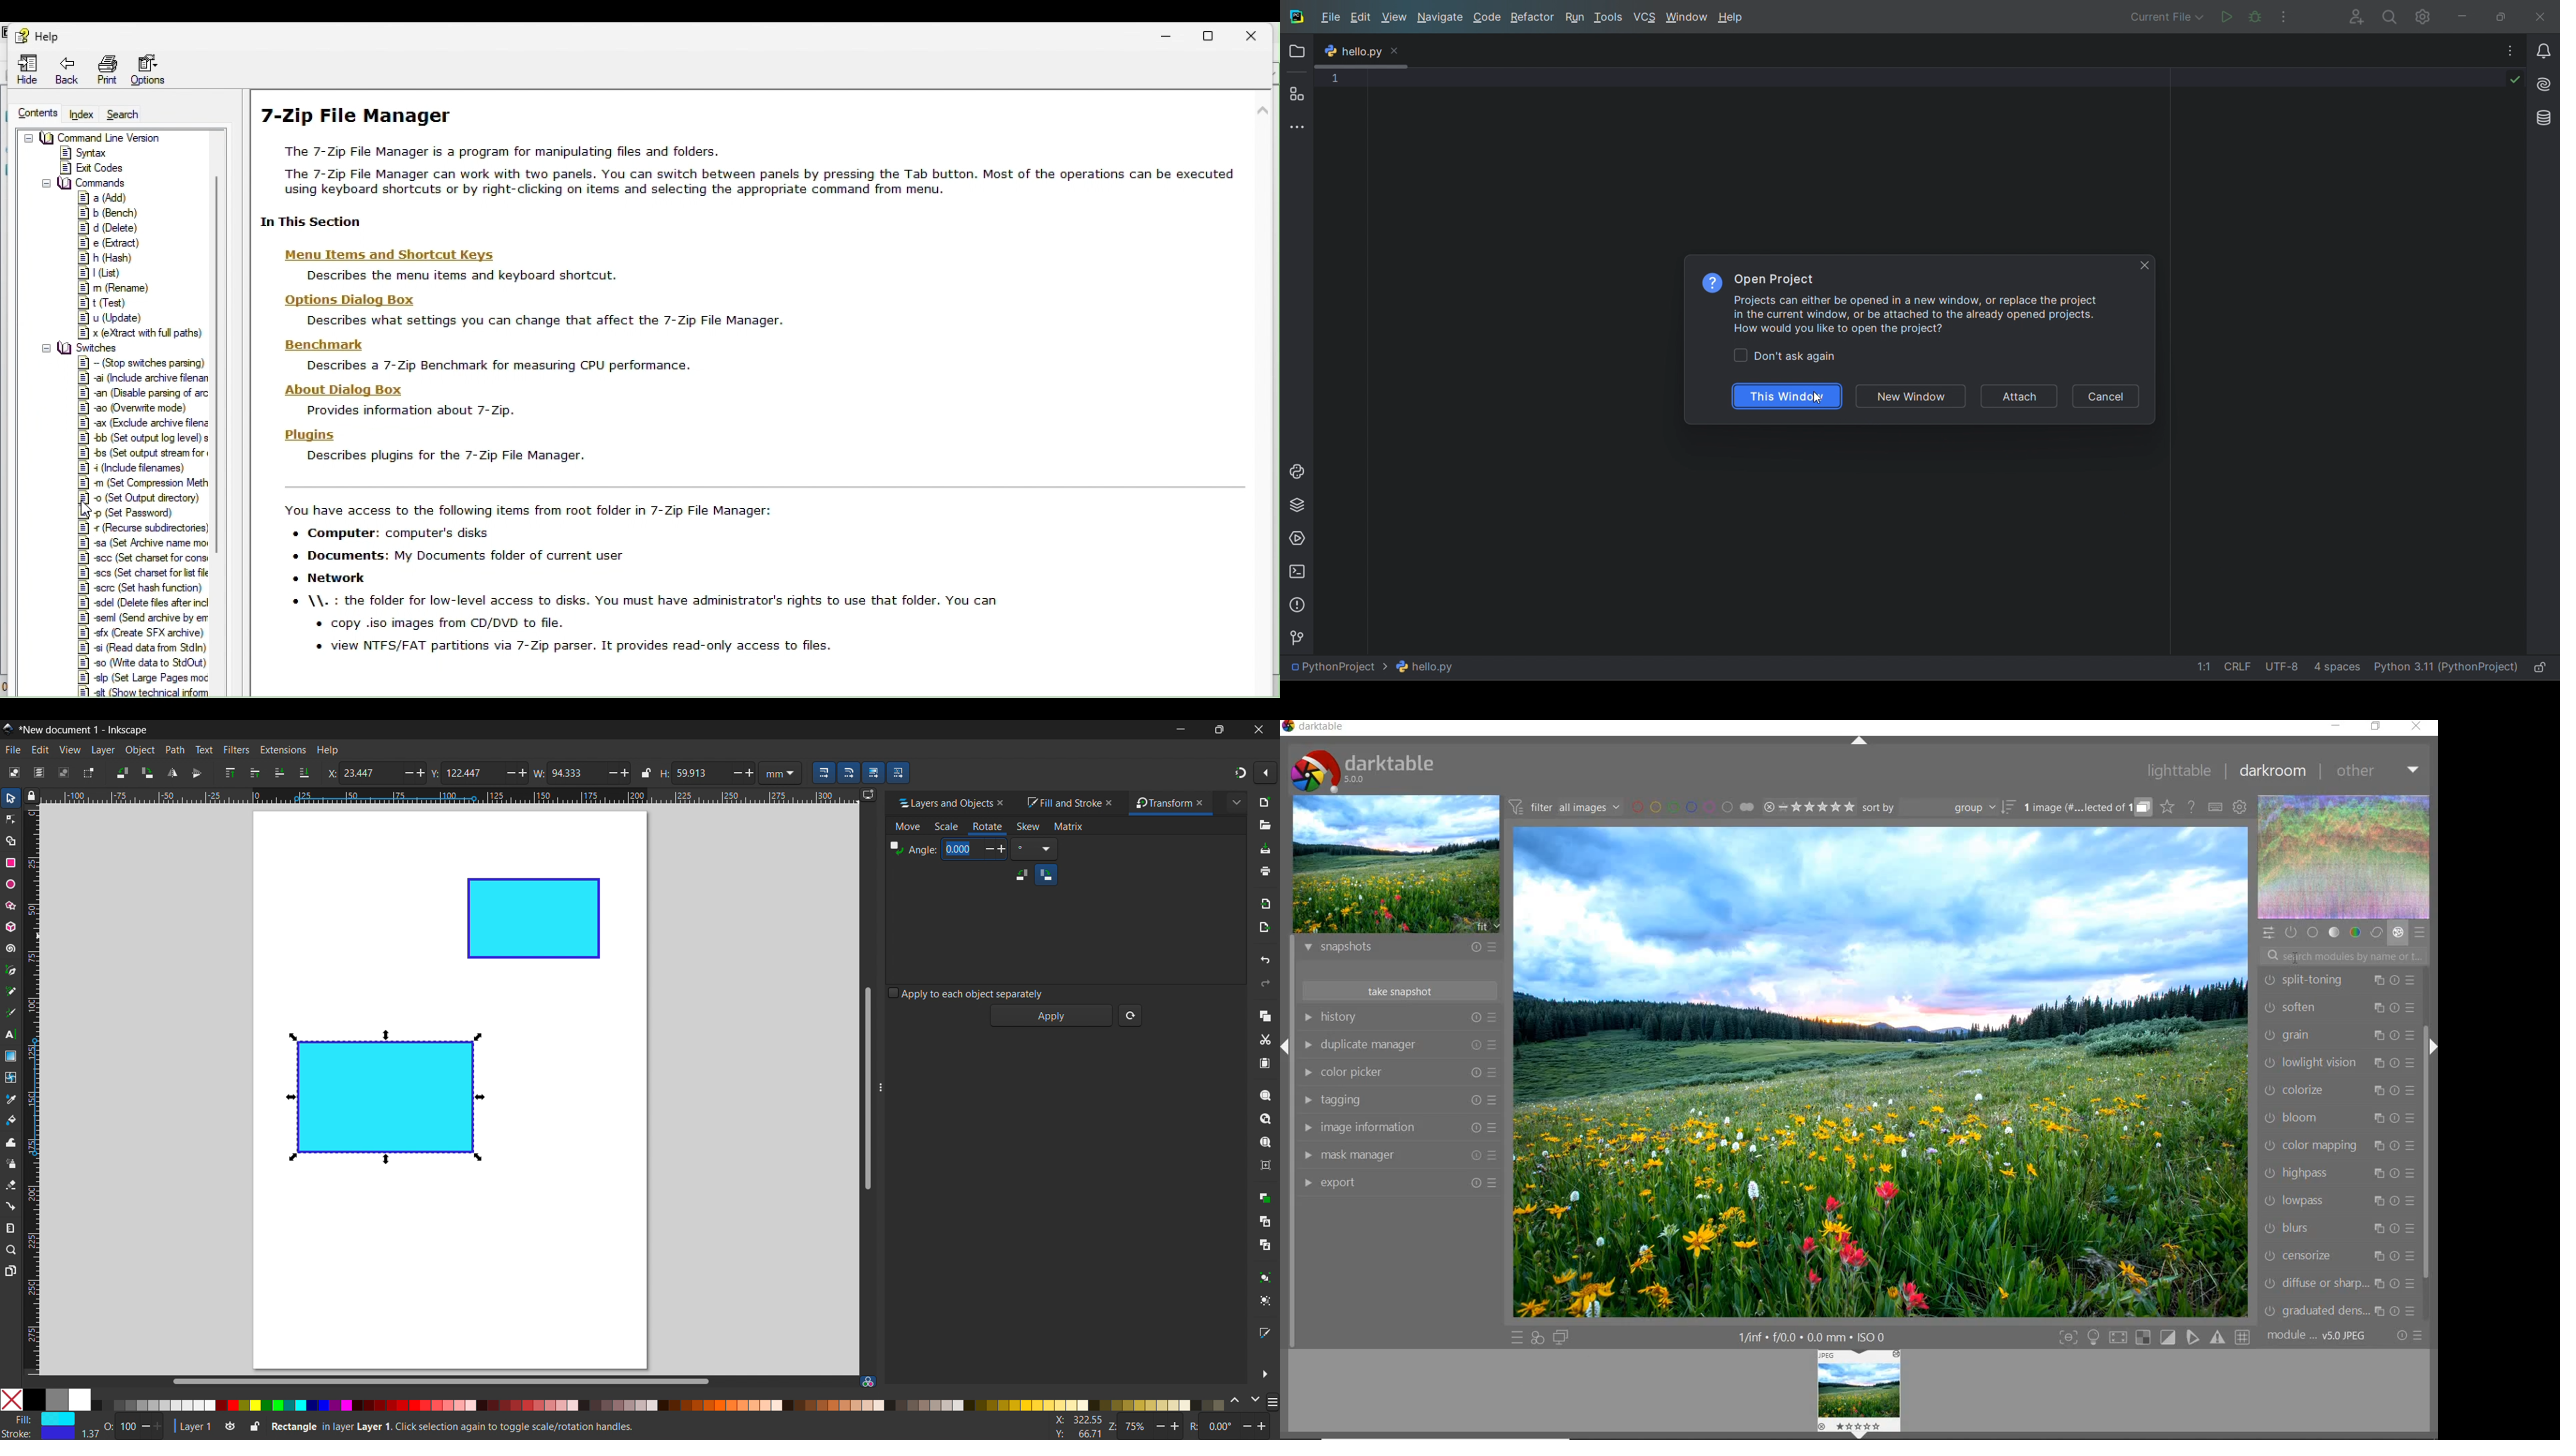  Describe the element at coordinates (103, 182) in the screenshot. I see `Commands` at that location.